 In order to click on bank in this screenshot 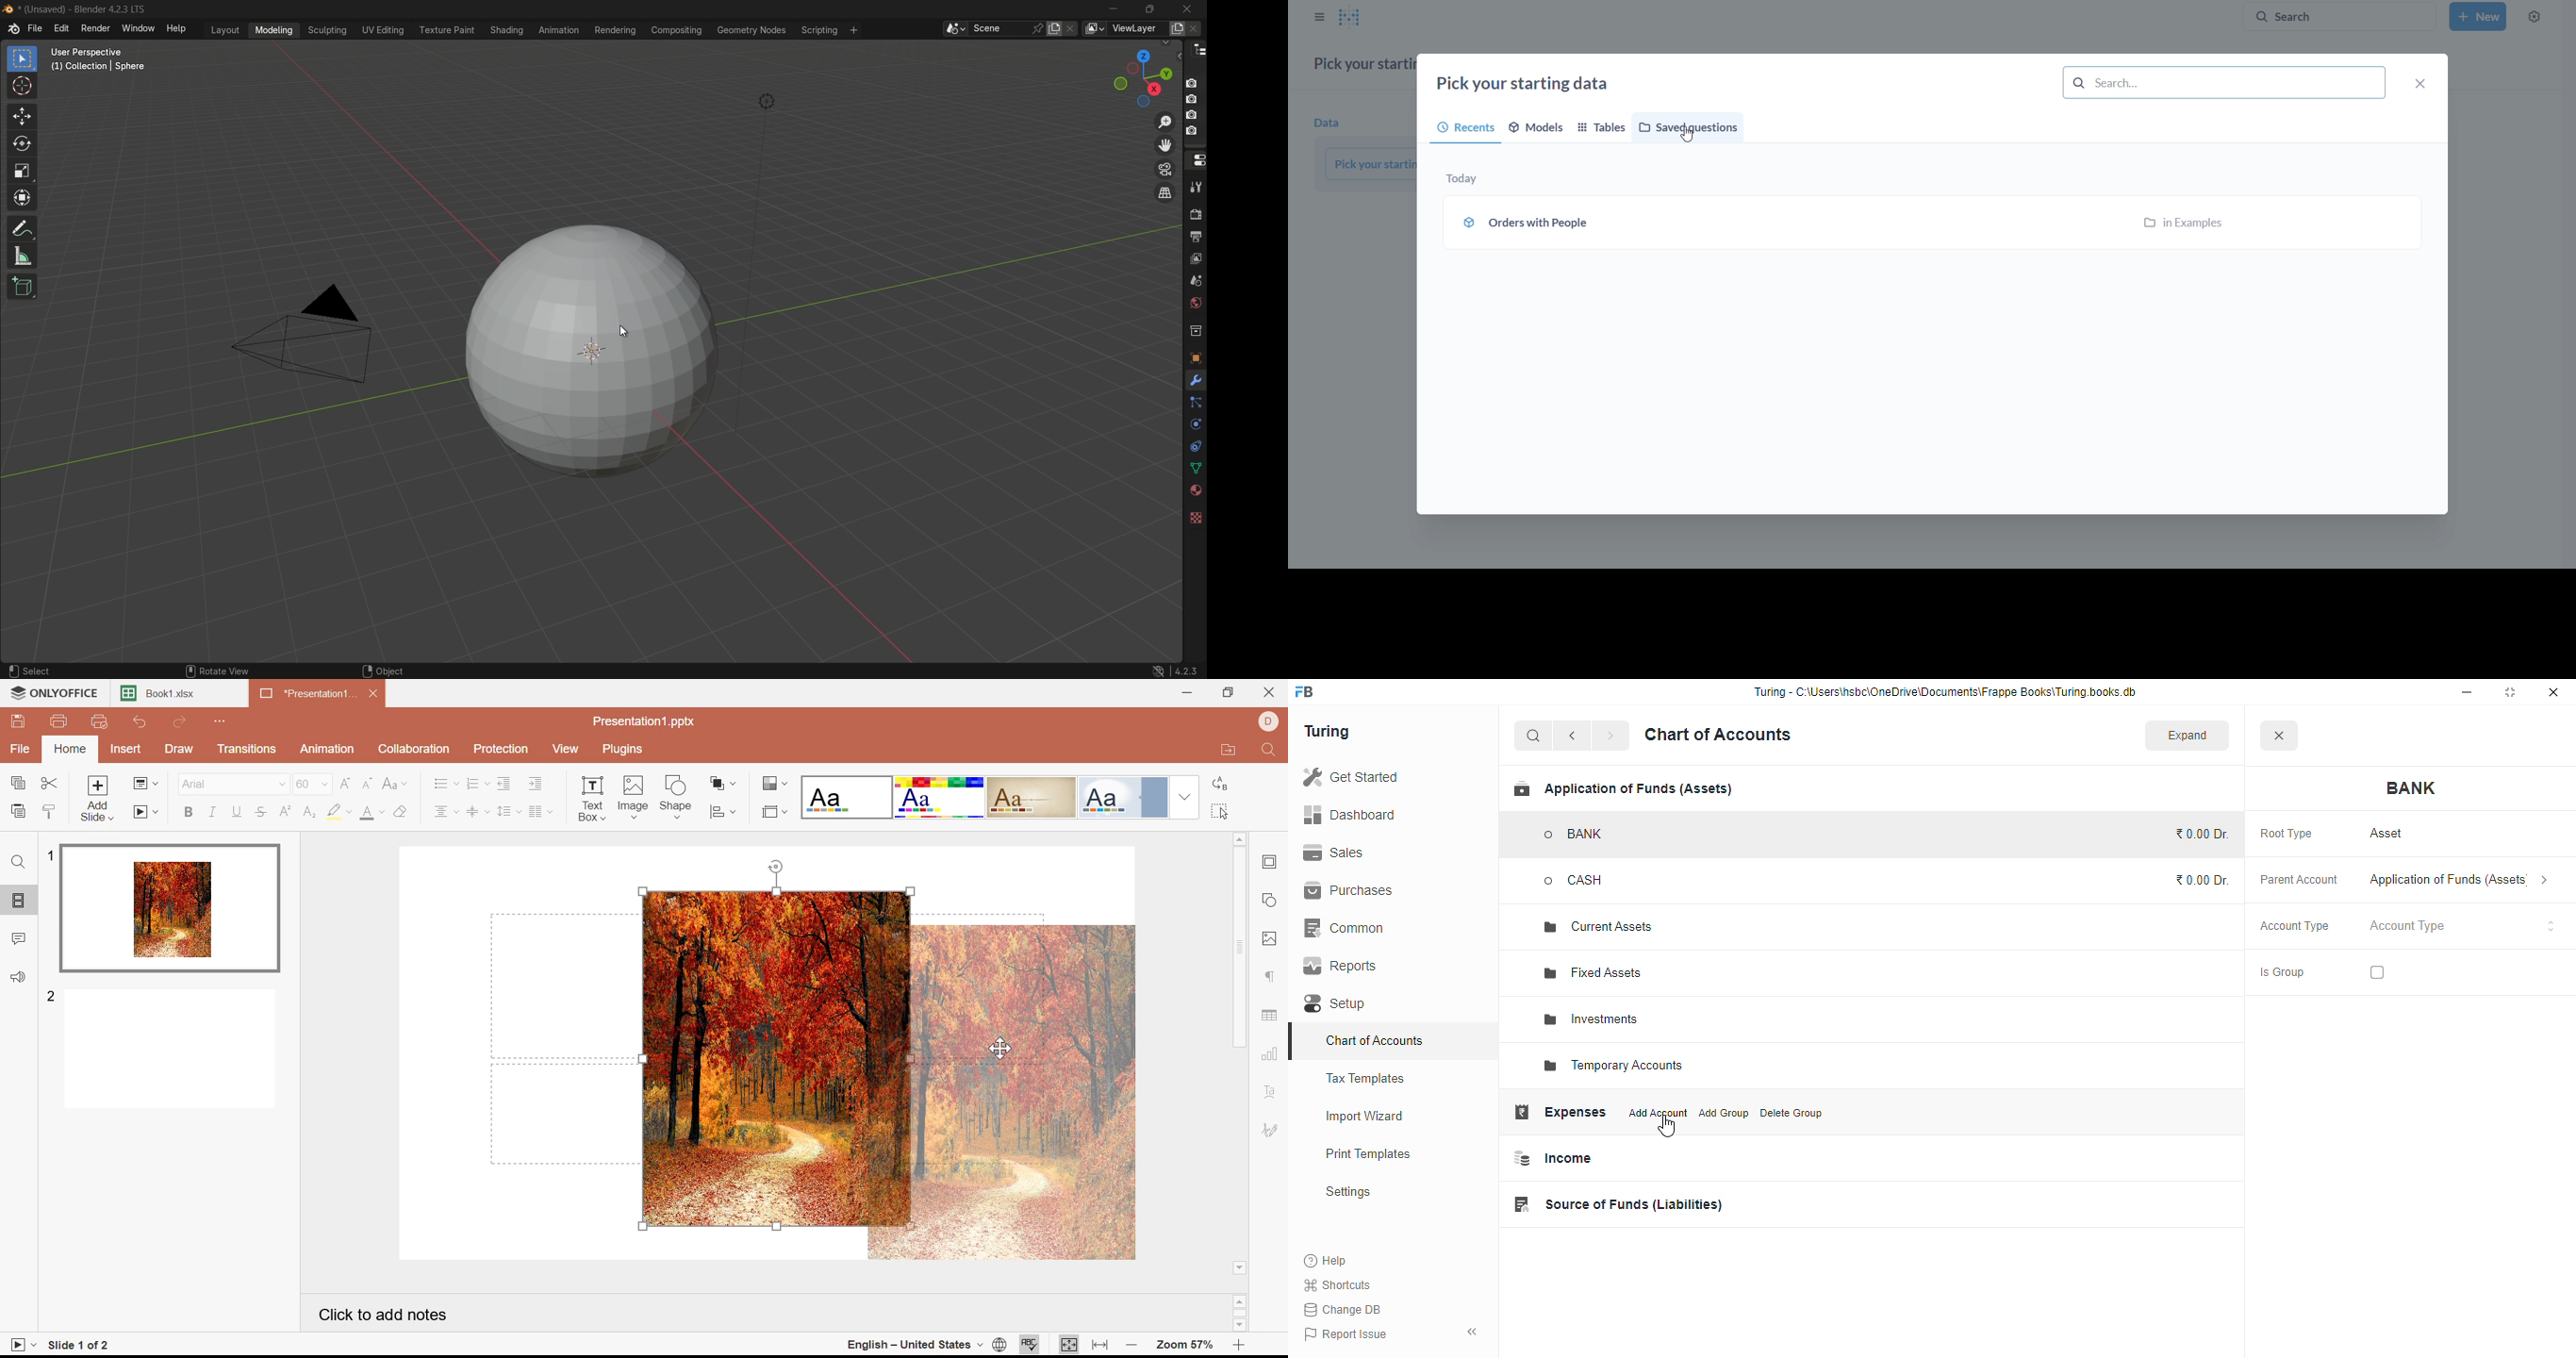, I will do `click(2412, 788)`.